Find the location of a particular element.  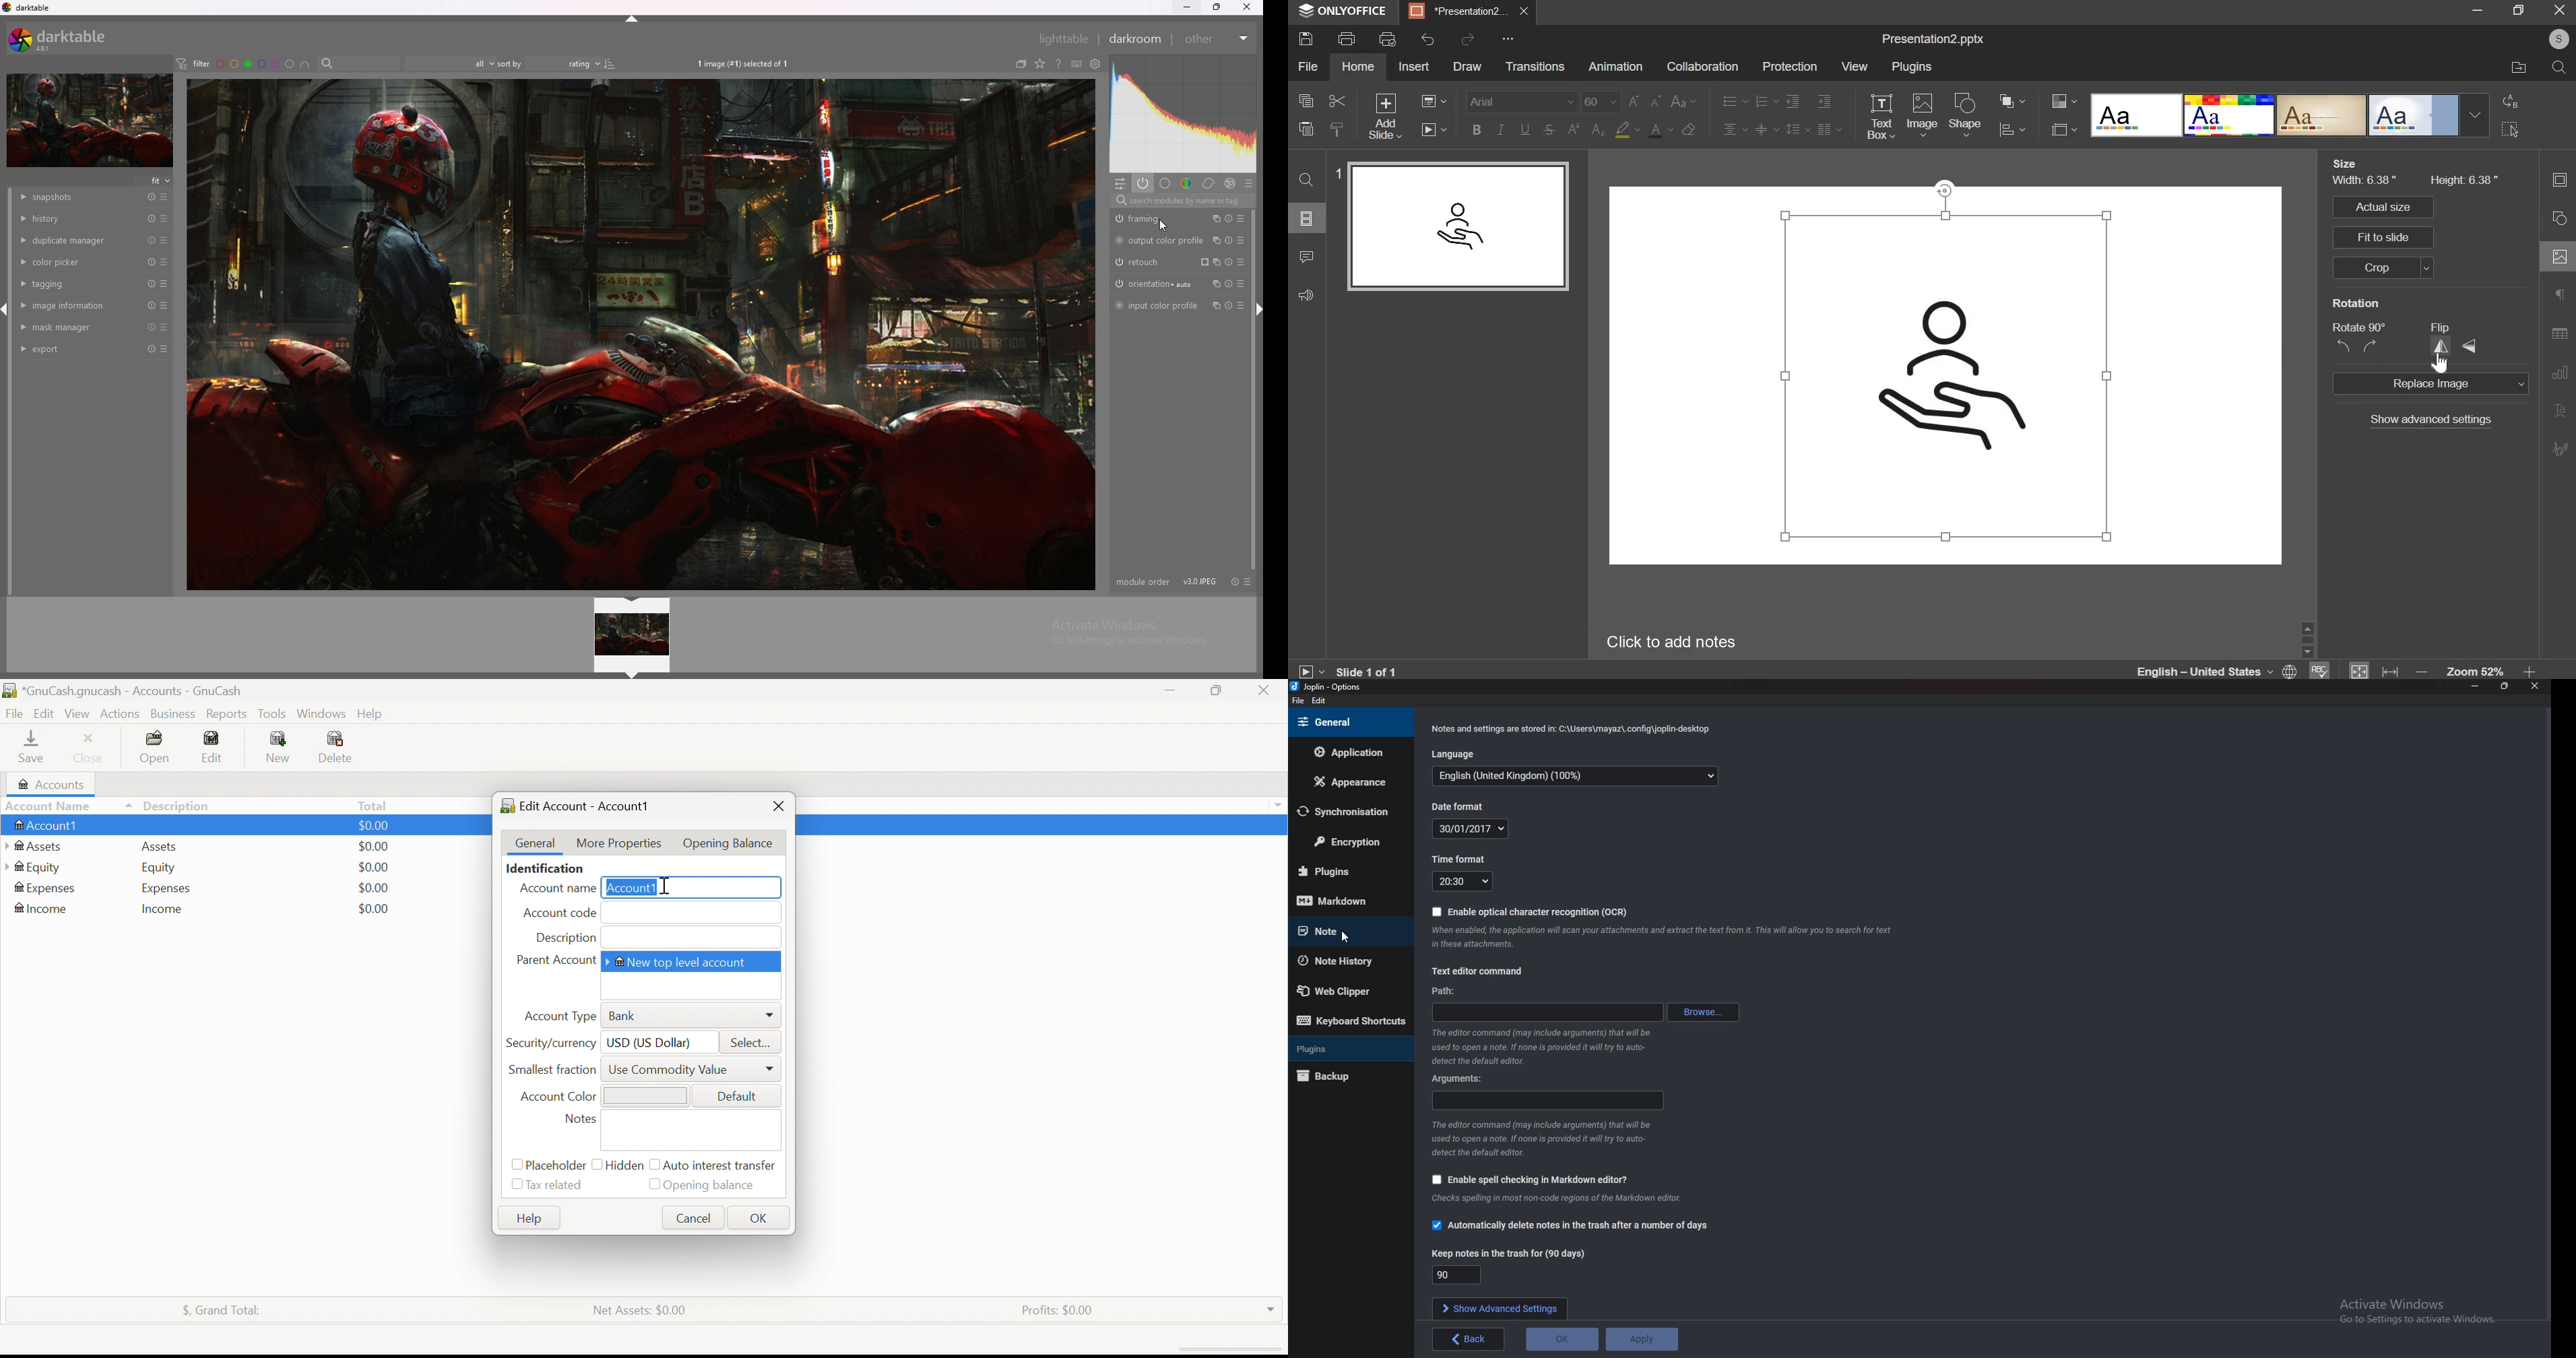

maximize is located at coordinates (2517, 9).